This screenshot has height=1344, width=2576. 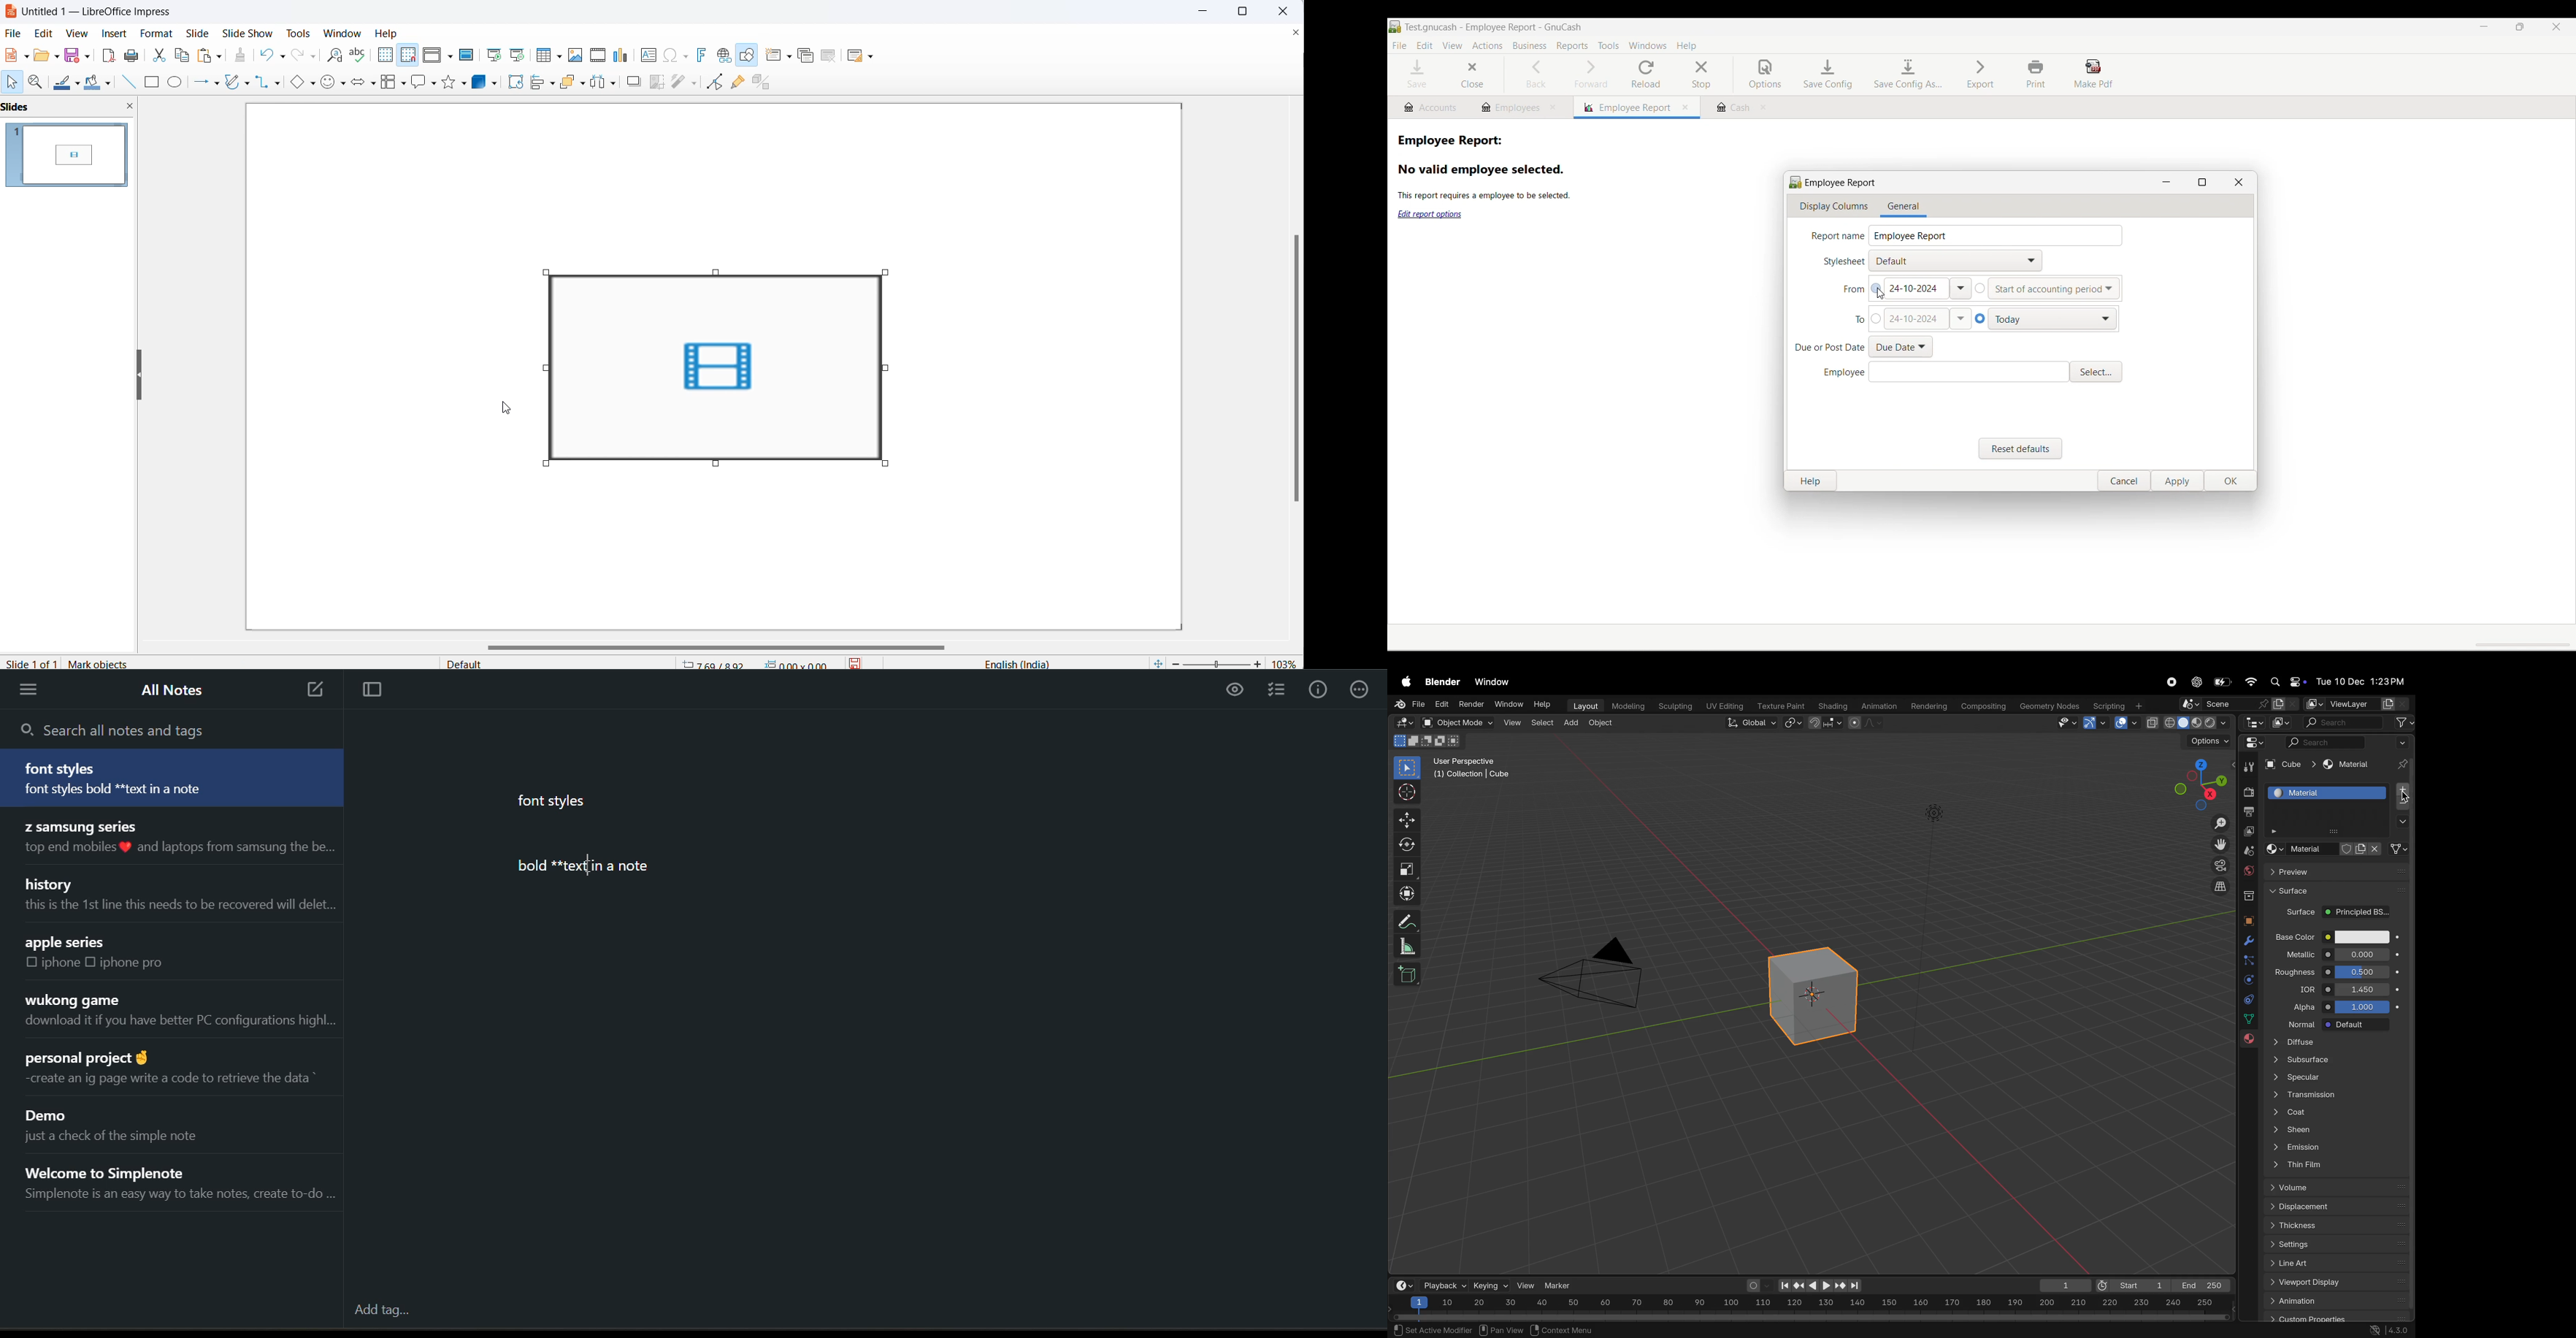 What do you see at coordinates (559, 56) in the screenshot?
I see `table grid` at bounding box center [559, 56].